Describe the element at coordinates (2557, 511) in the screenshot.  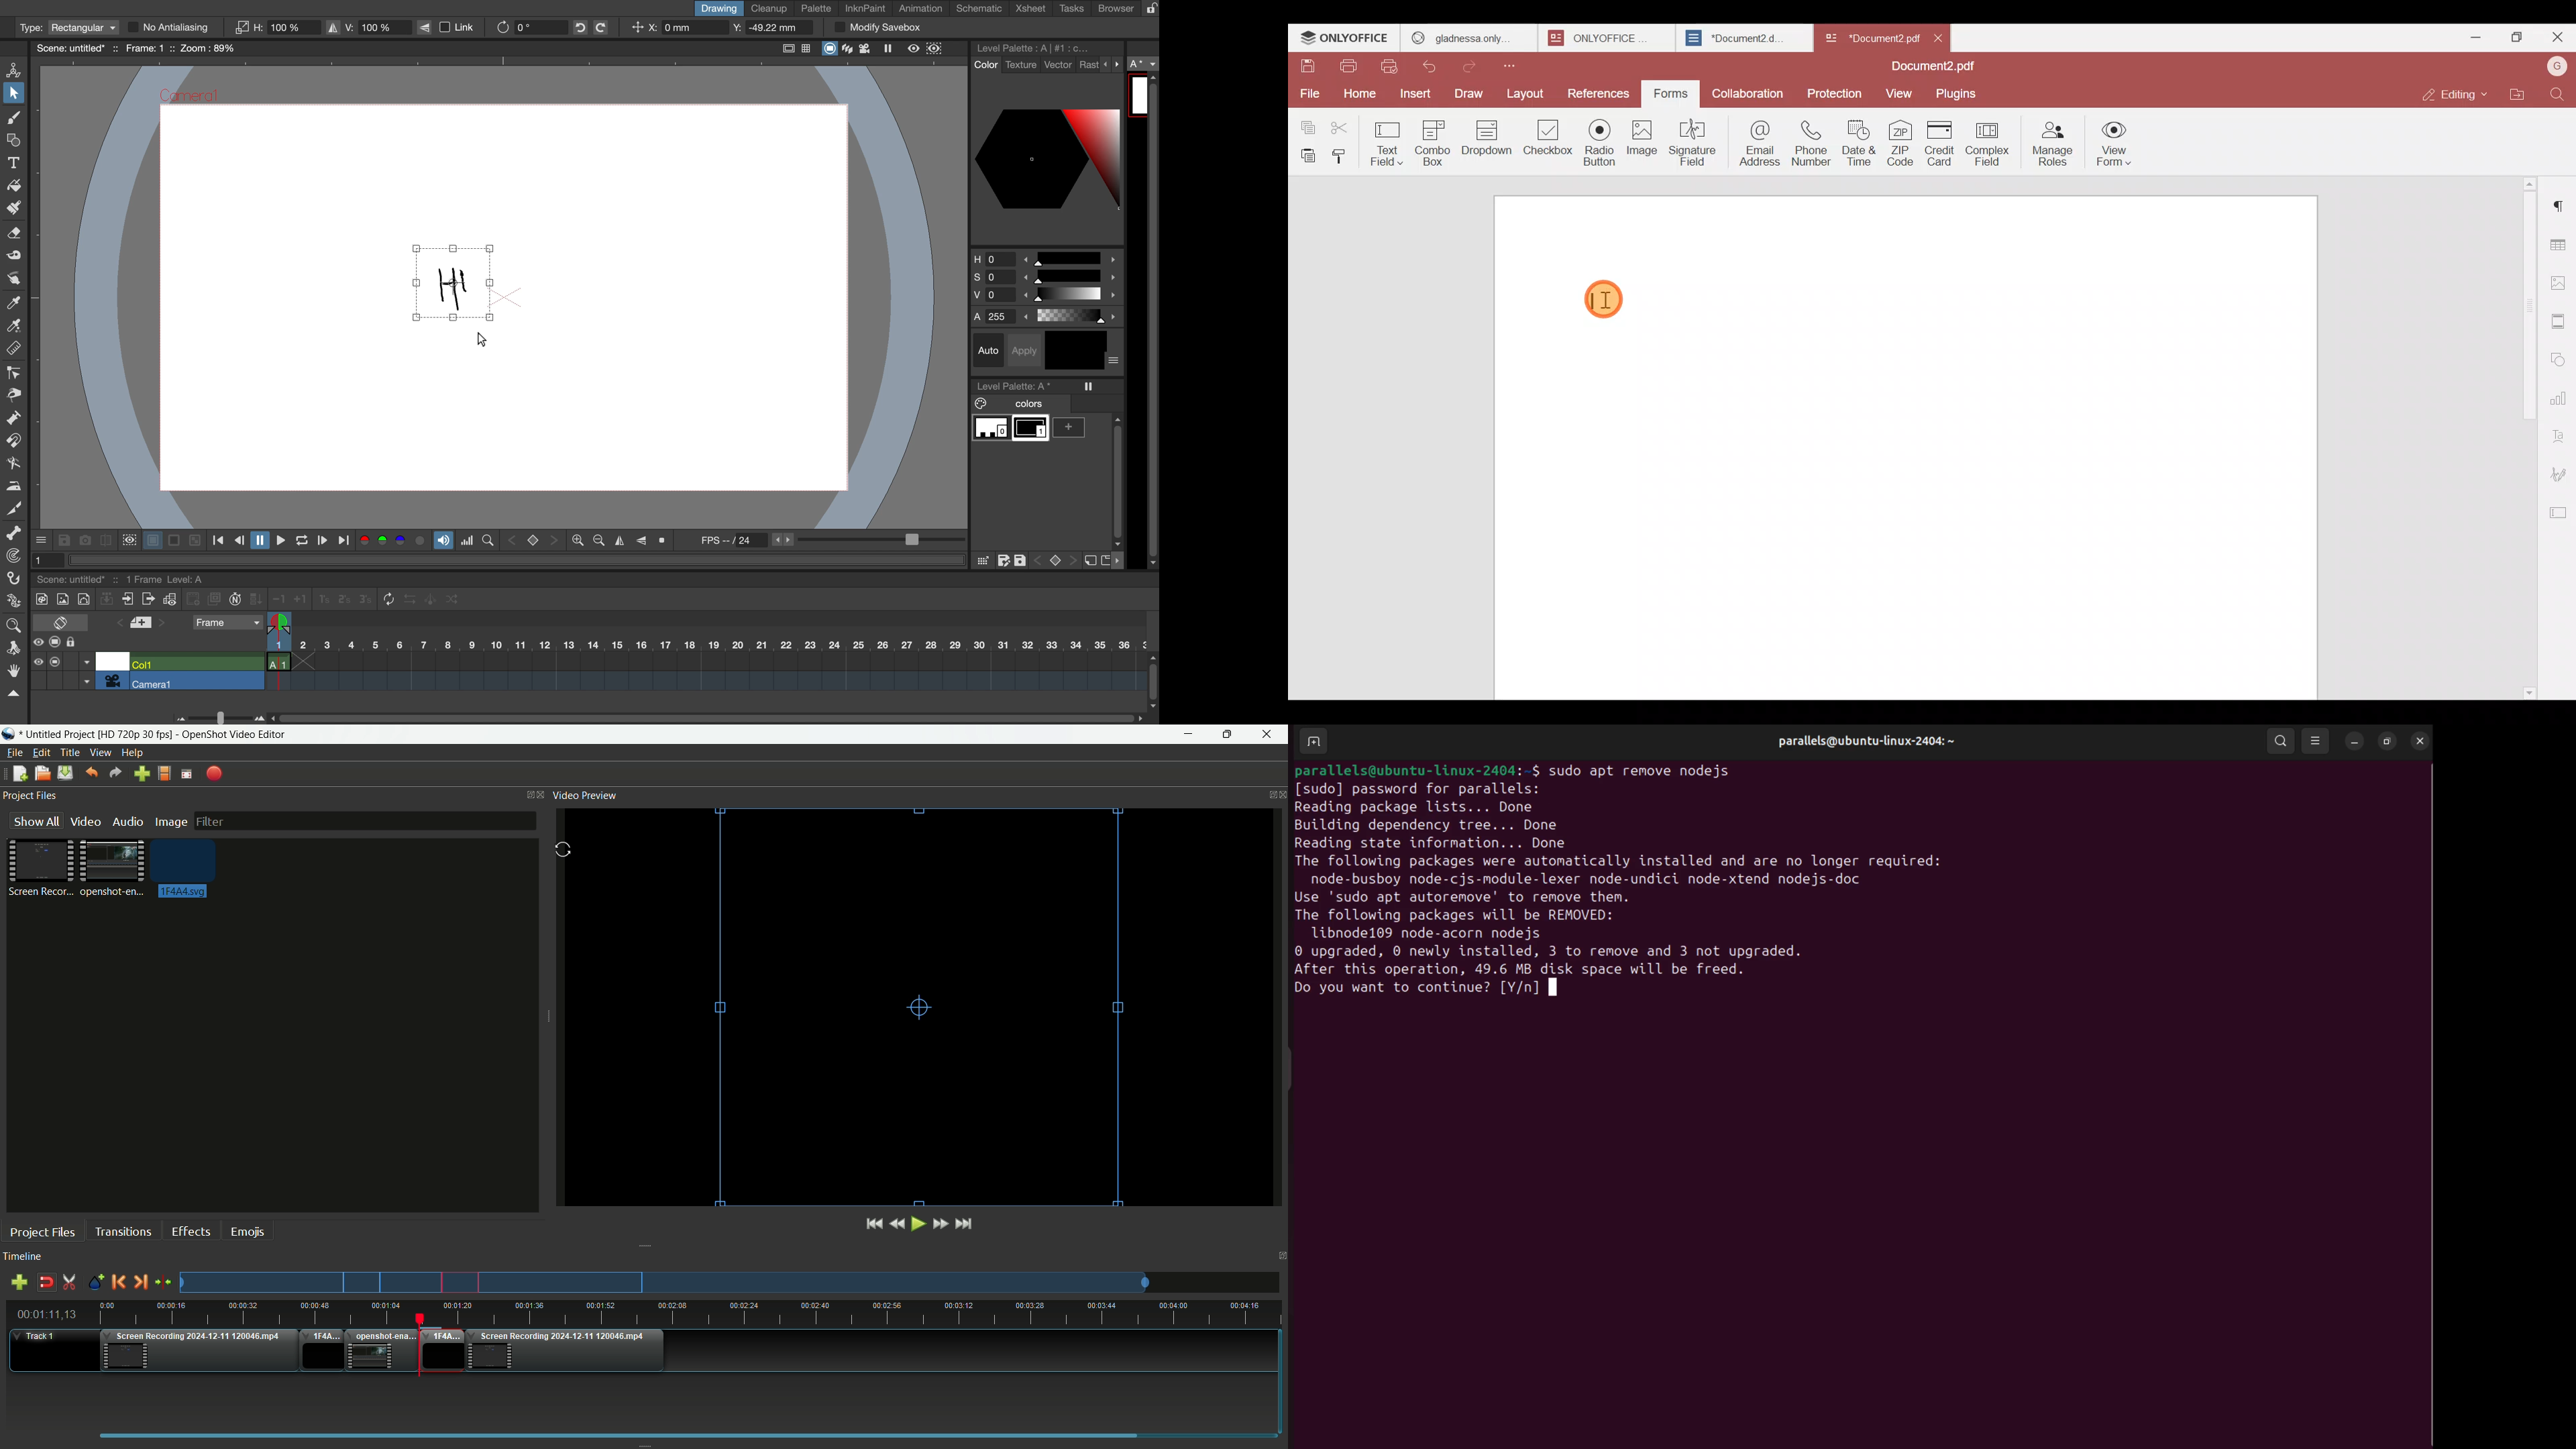
I see `Form settings` at that location.